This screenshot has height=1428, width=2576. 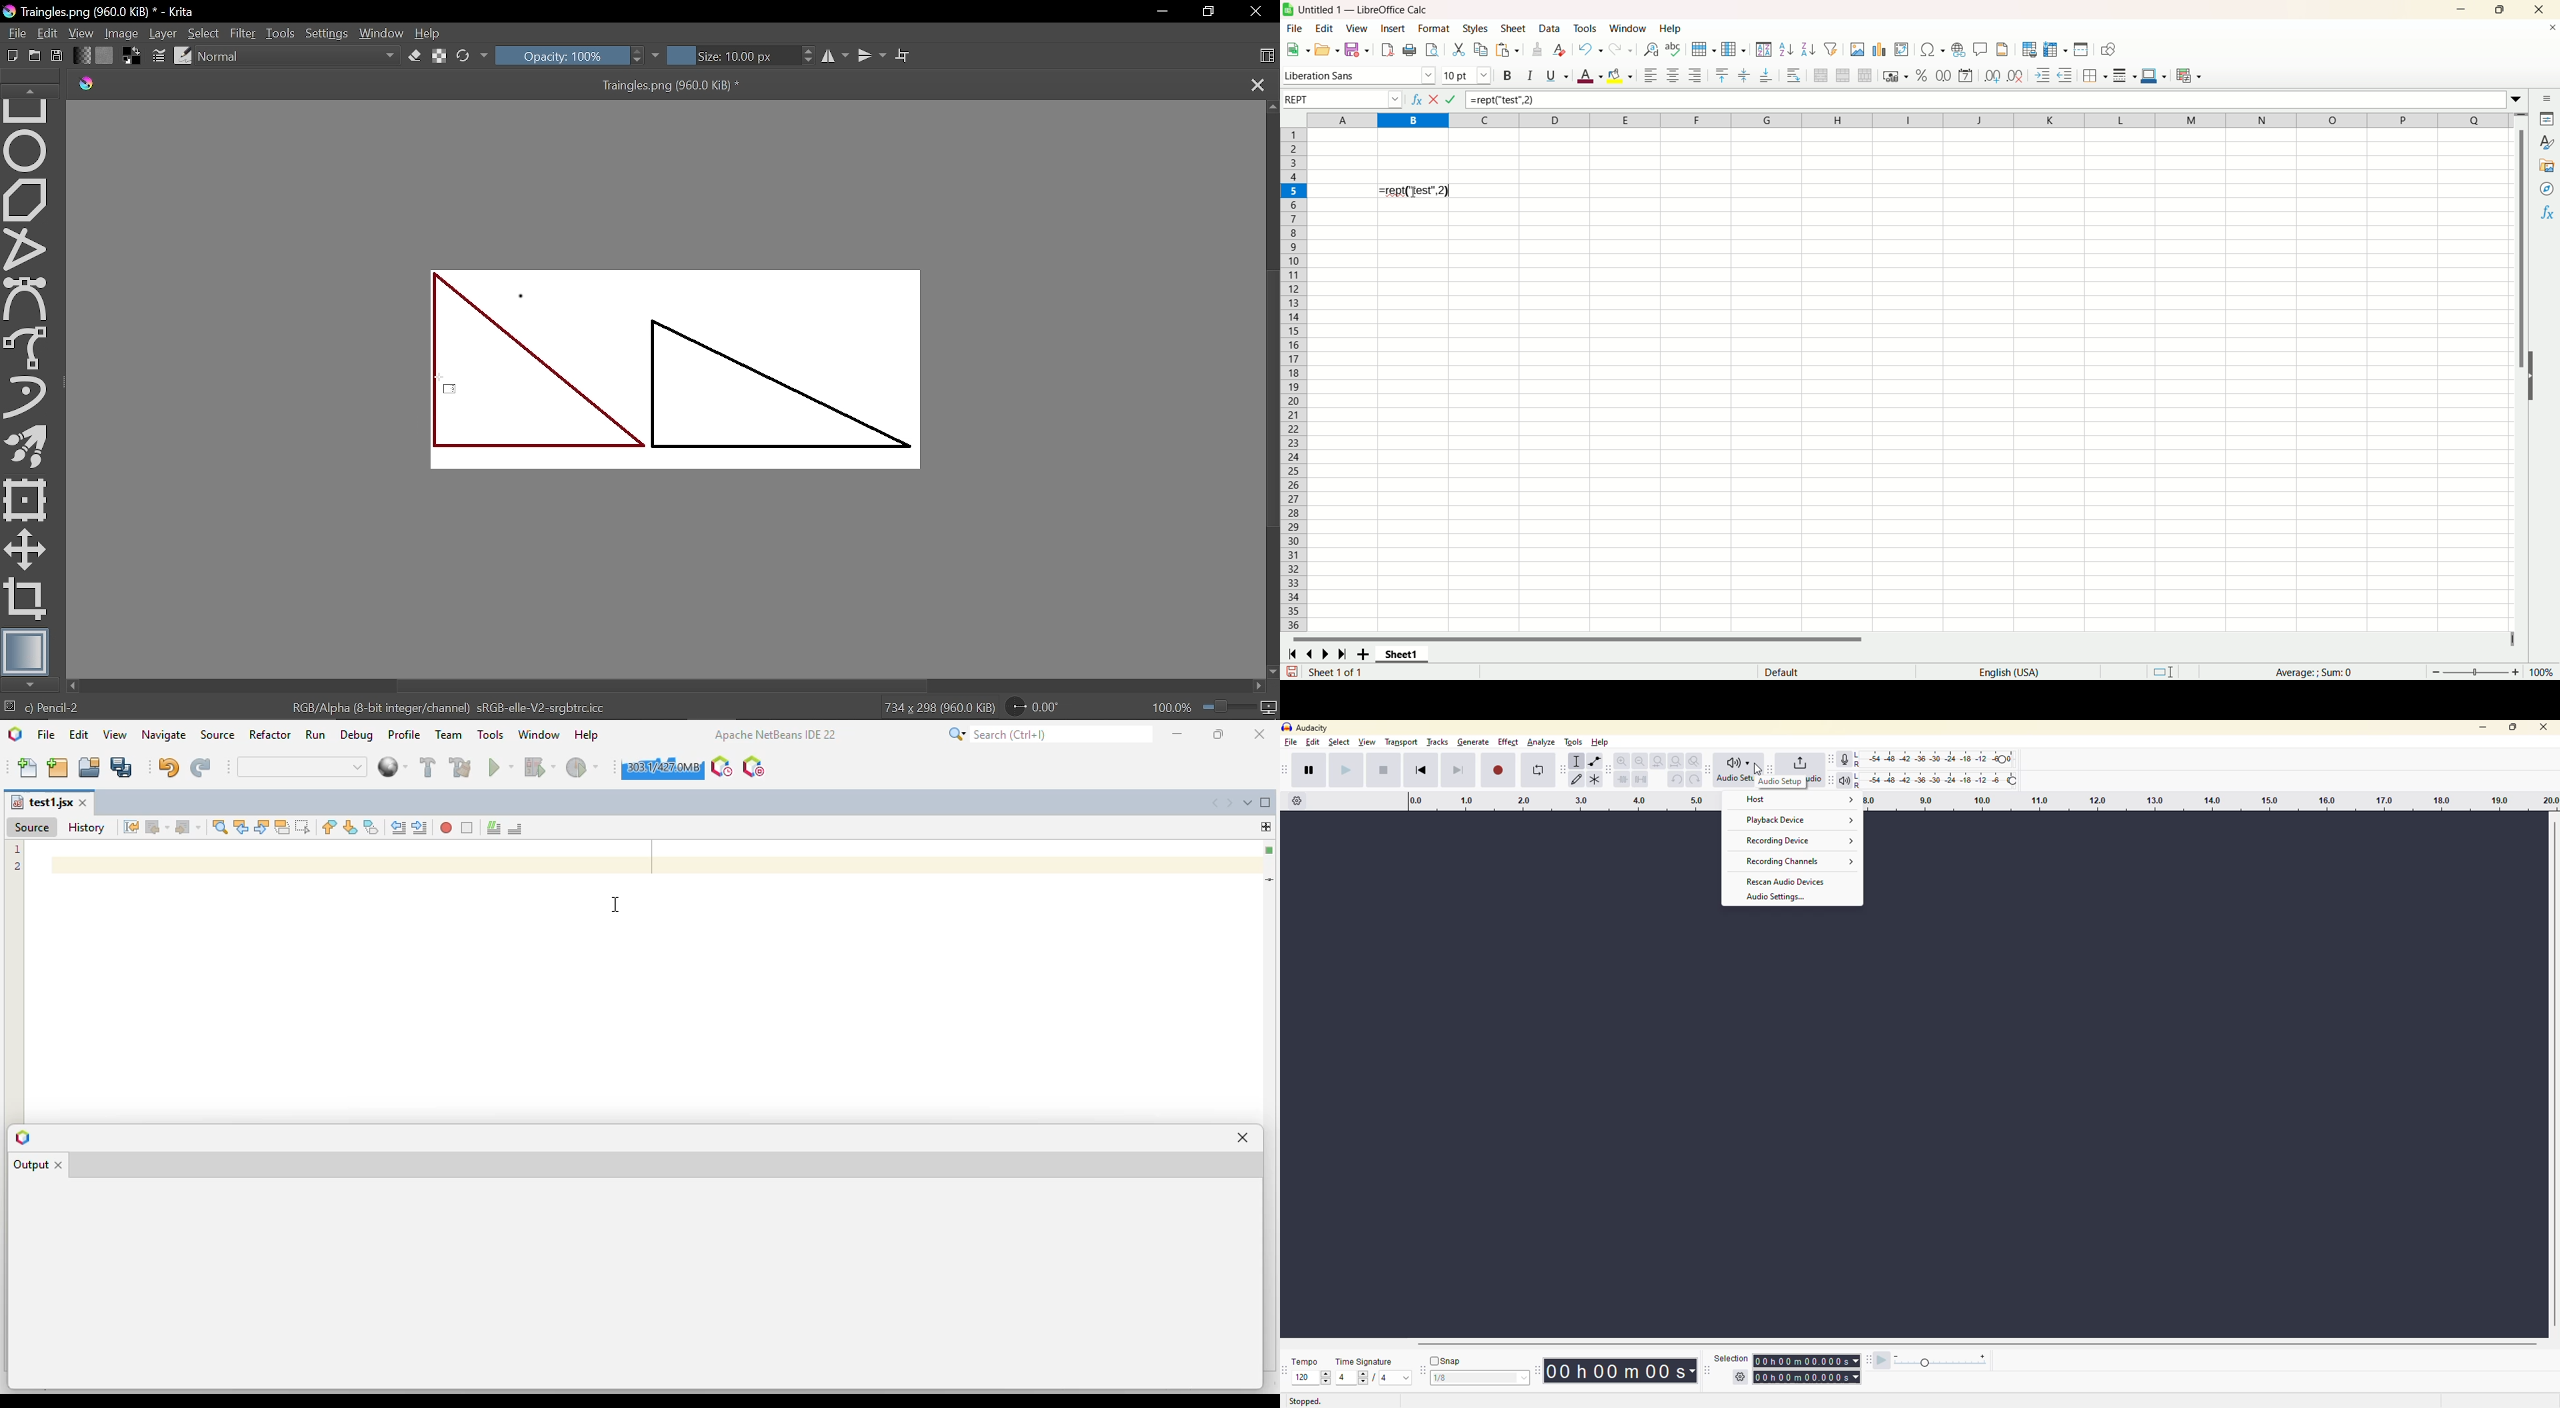 What do you see at coordinates (1359, 77) in the screenshot?
I see `Liberation Sans` at bounding box center [1359, 77].